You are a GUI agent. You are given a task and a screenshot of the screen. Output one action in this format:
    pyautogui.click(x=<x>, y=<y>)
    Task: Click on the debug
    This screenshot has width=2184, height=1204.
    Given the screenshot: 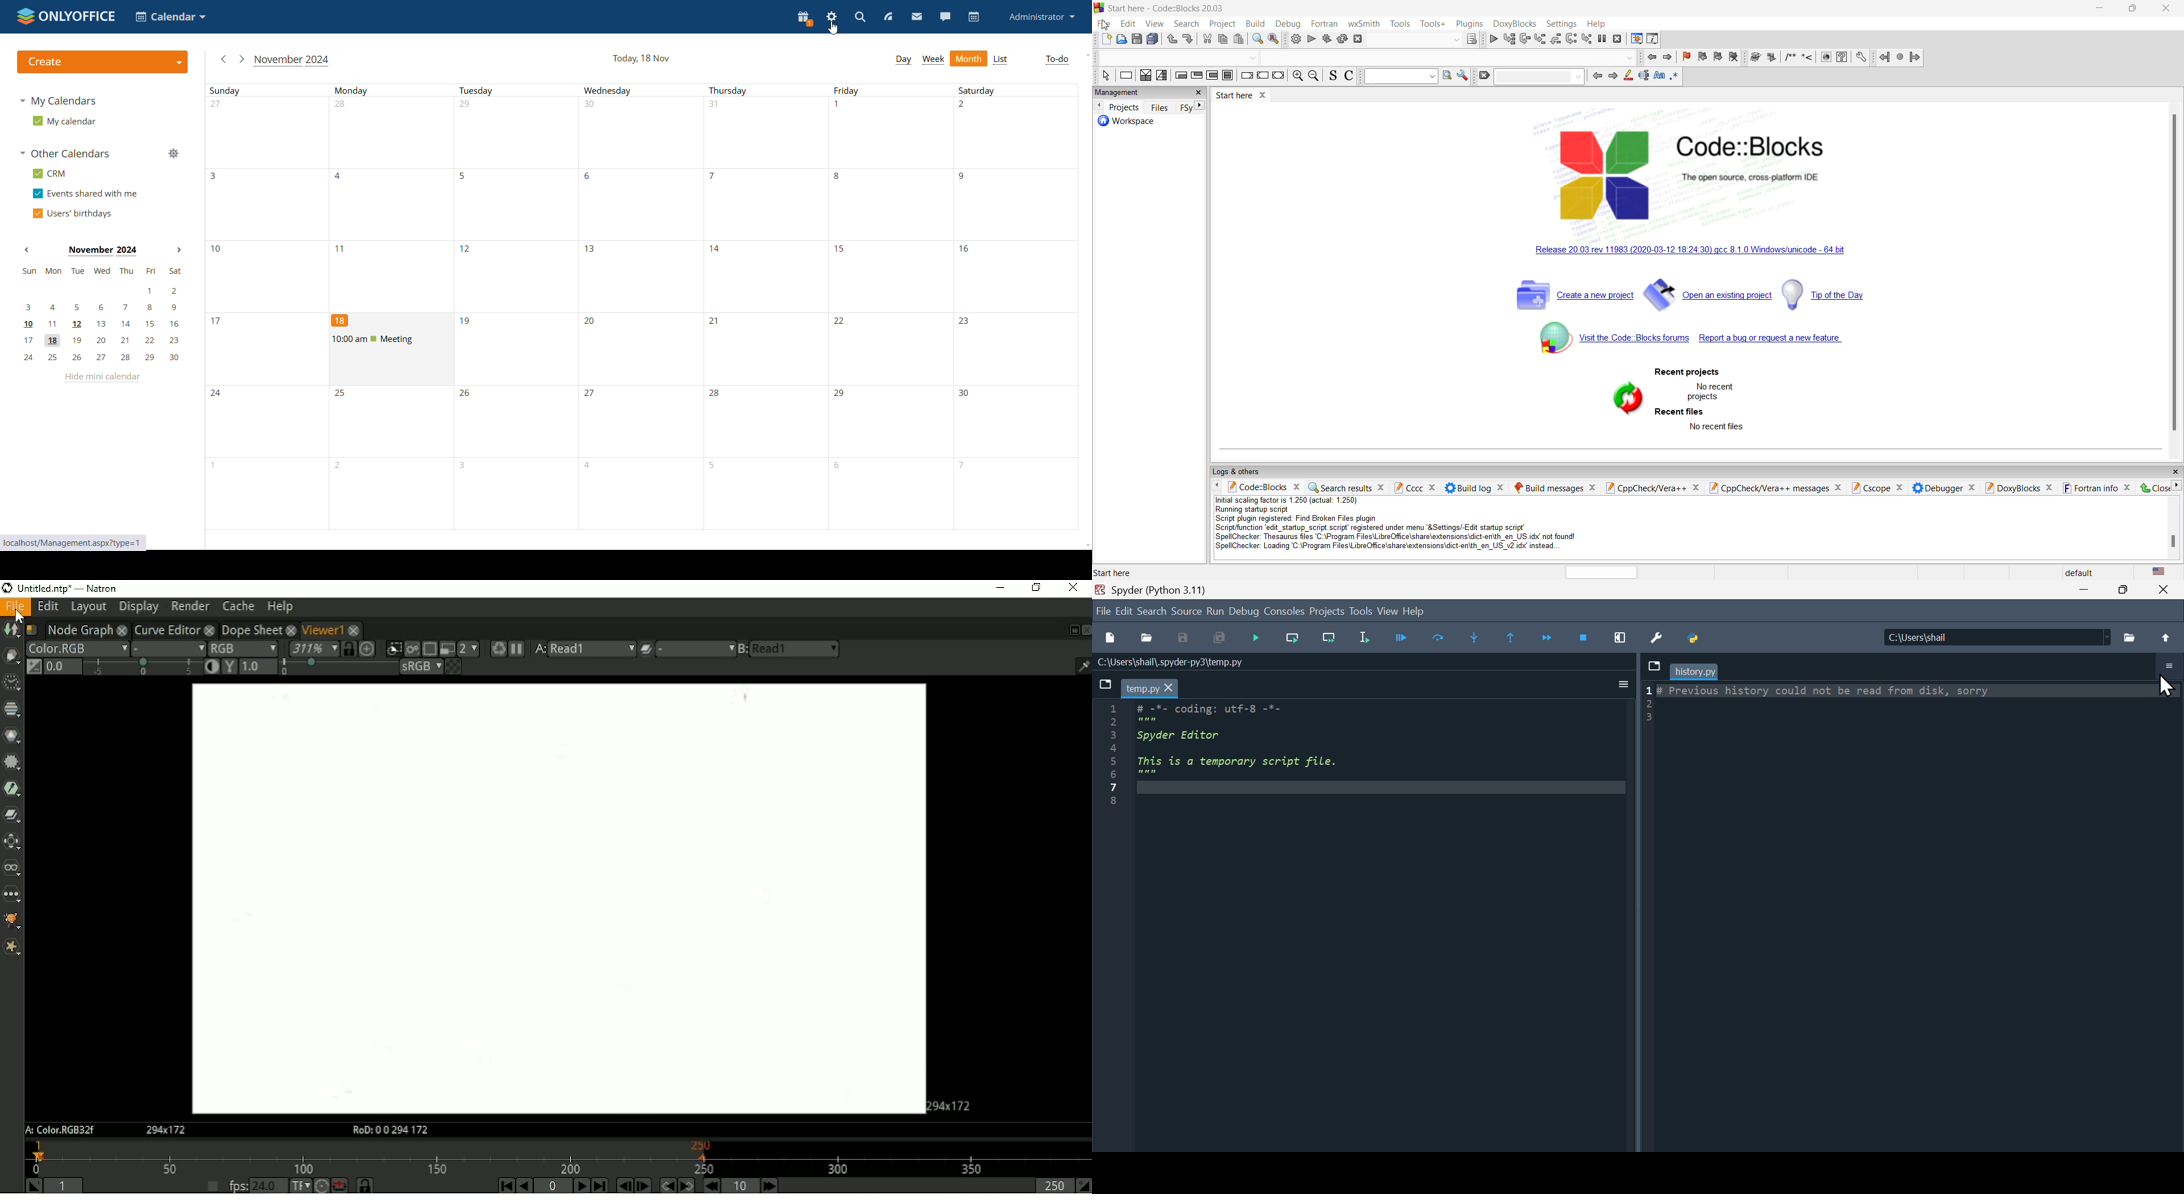 What is the action you would take?
    pyautogui.click(x=1288, y=24)
    